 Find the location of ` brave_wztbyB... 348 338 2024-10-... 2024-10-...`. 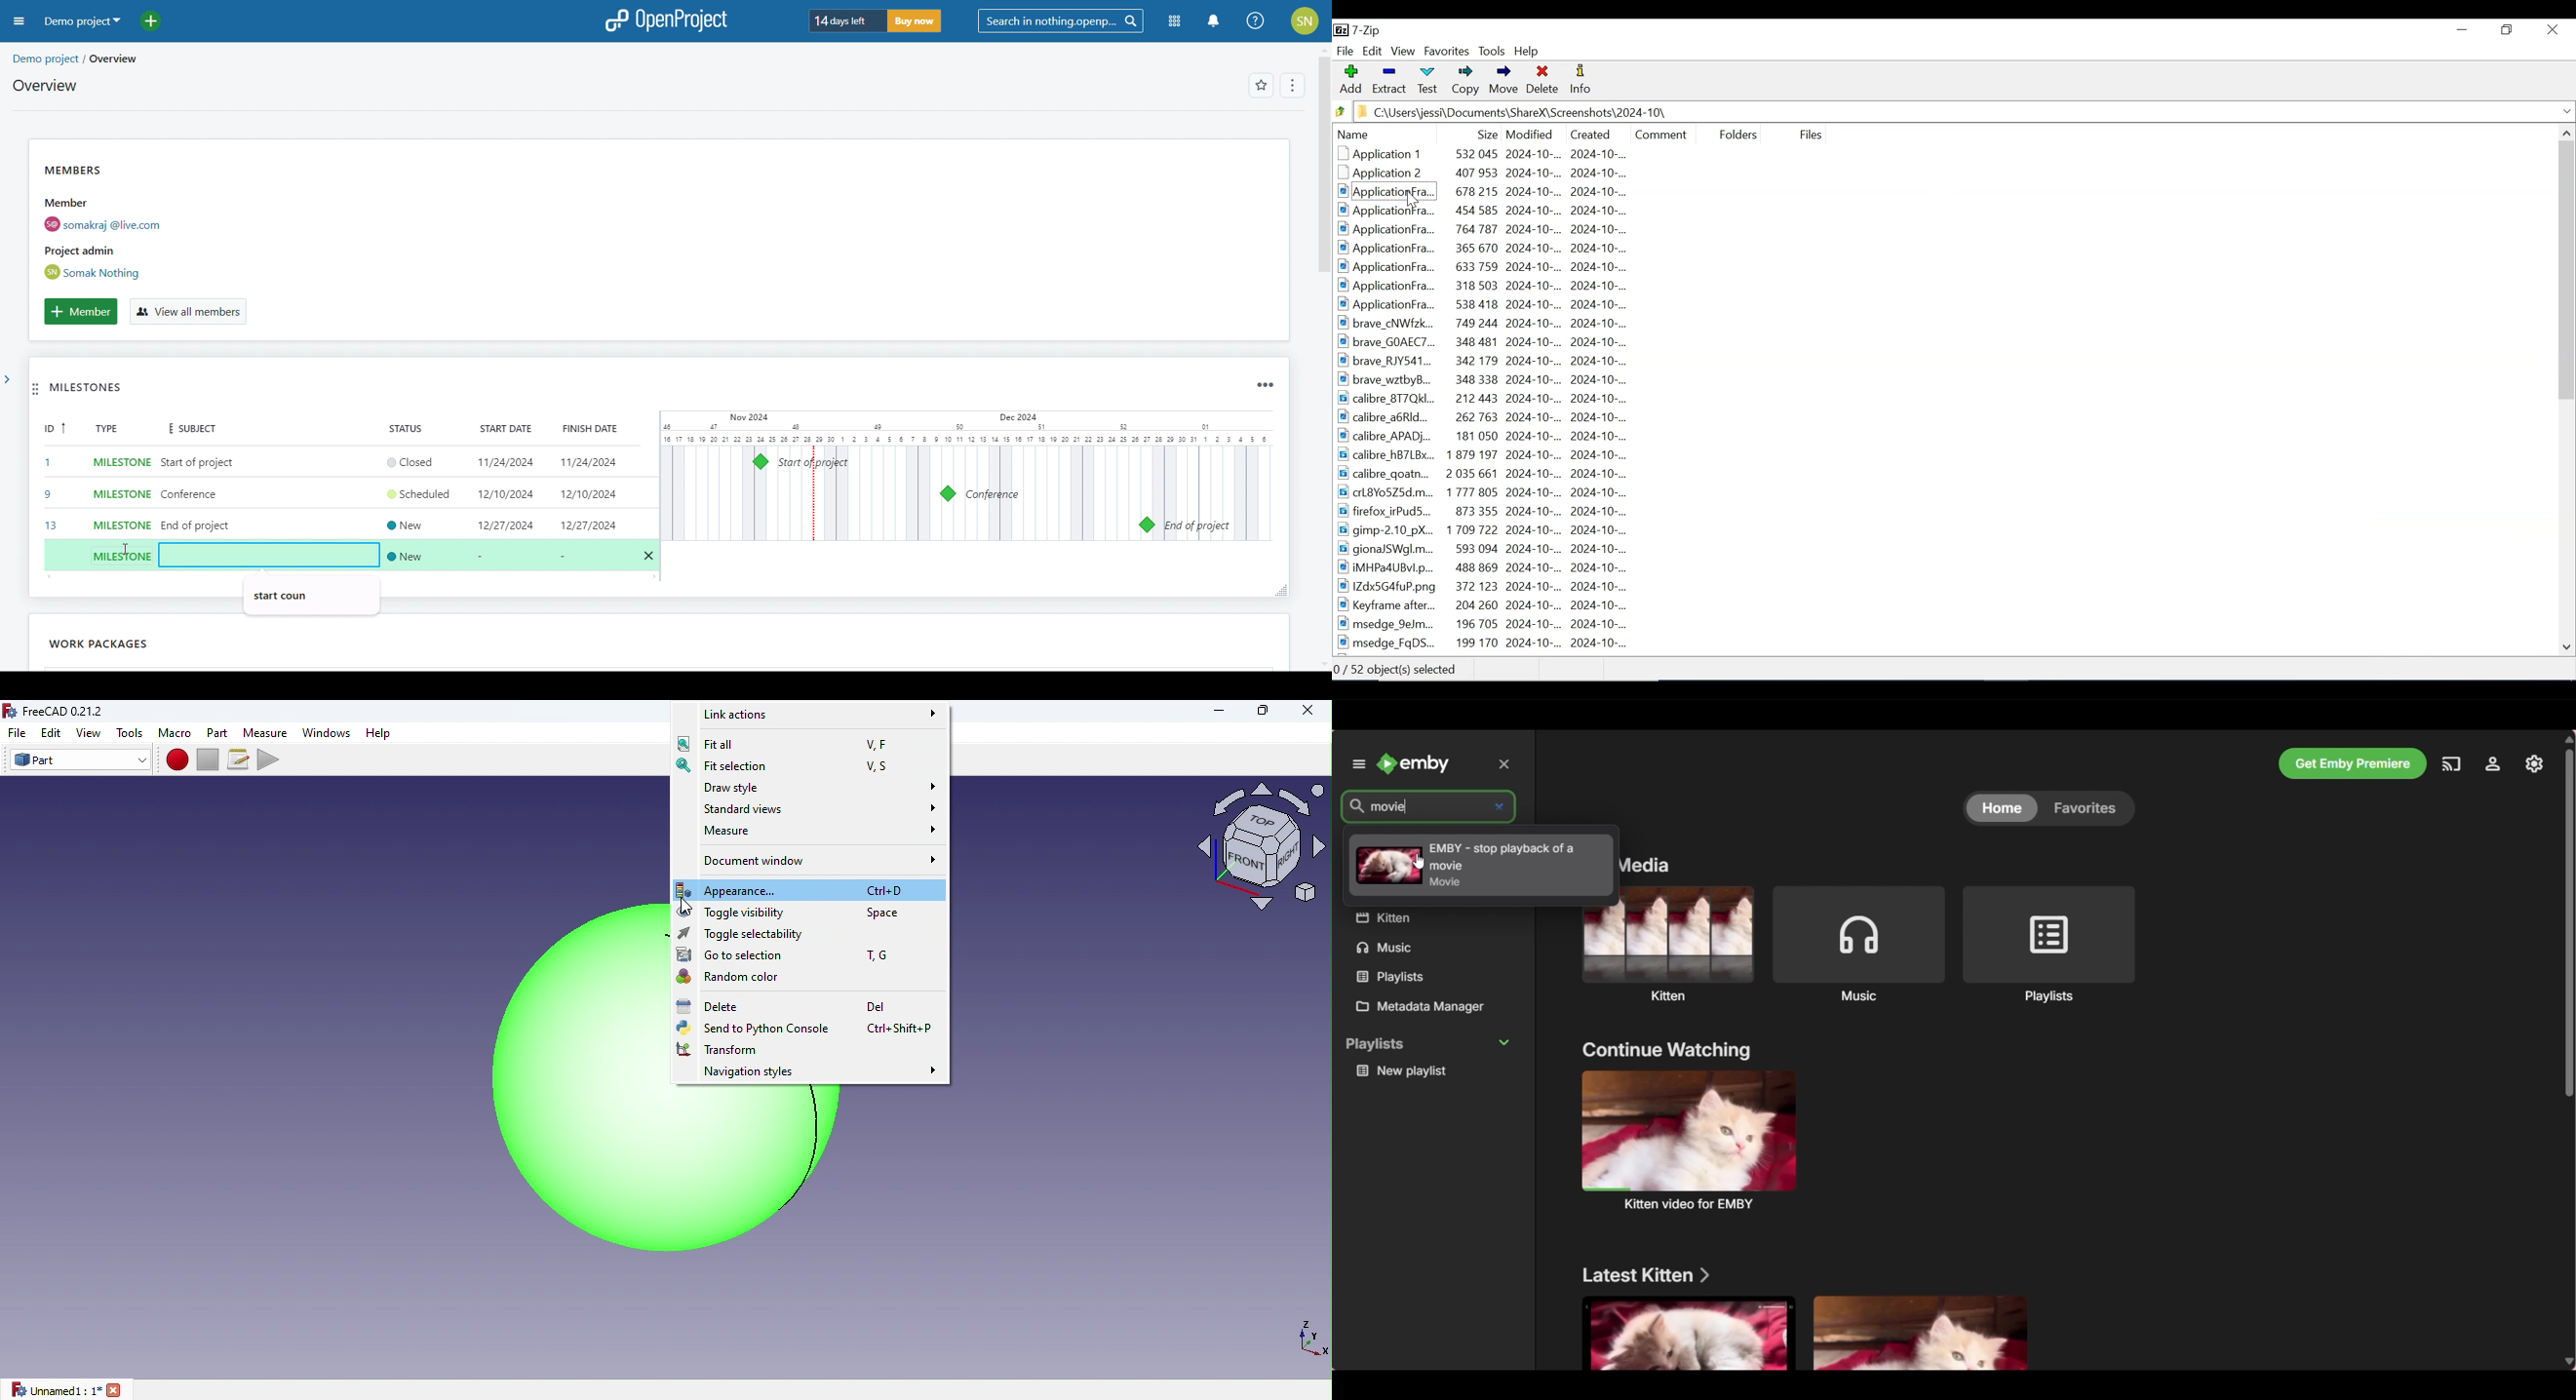

 brave_wztbyB... 348 338 2024-10-... 2024-10-... is located at coordinates (1498, 379).